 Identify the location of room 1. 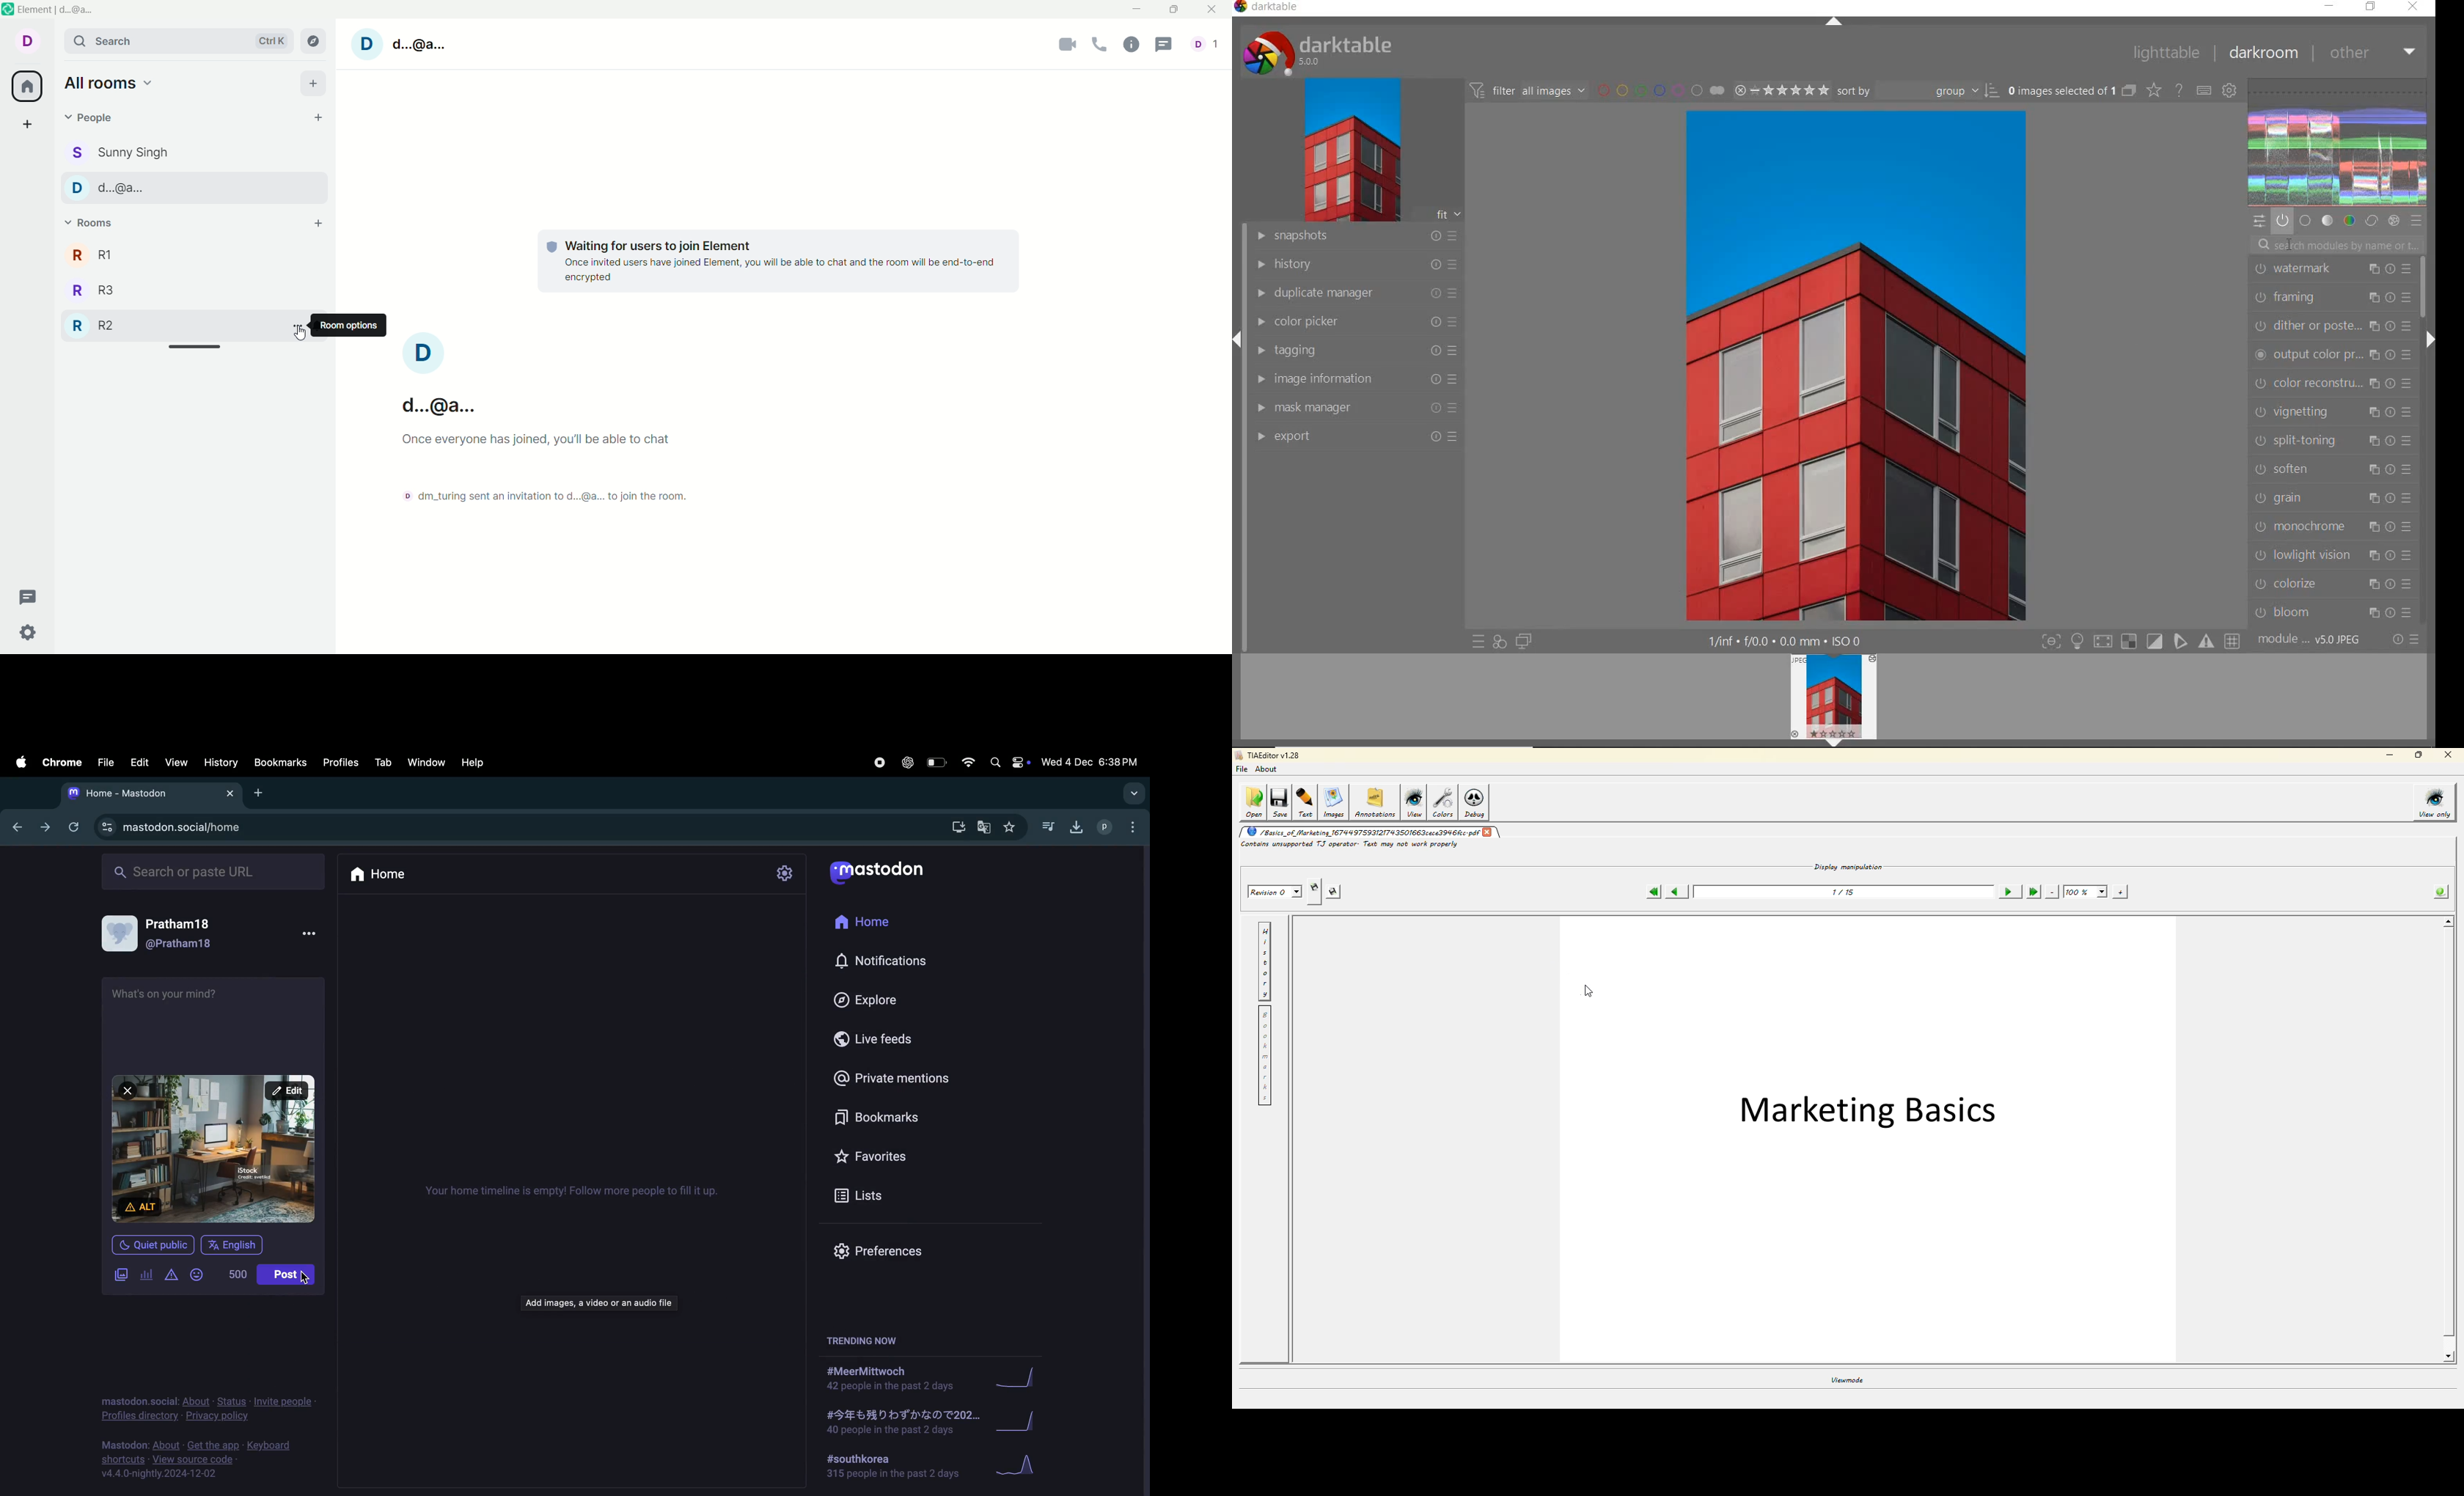
(91, 255).